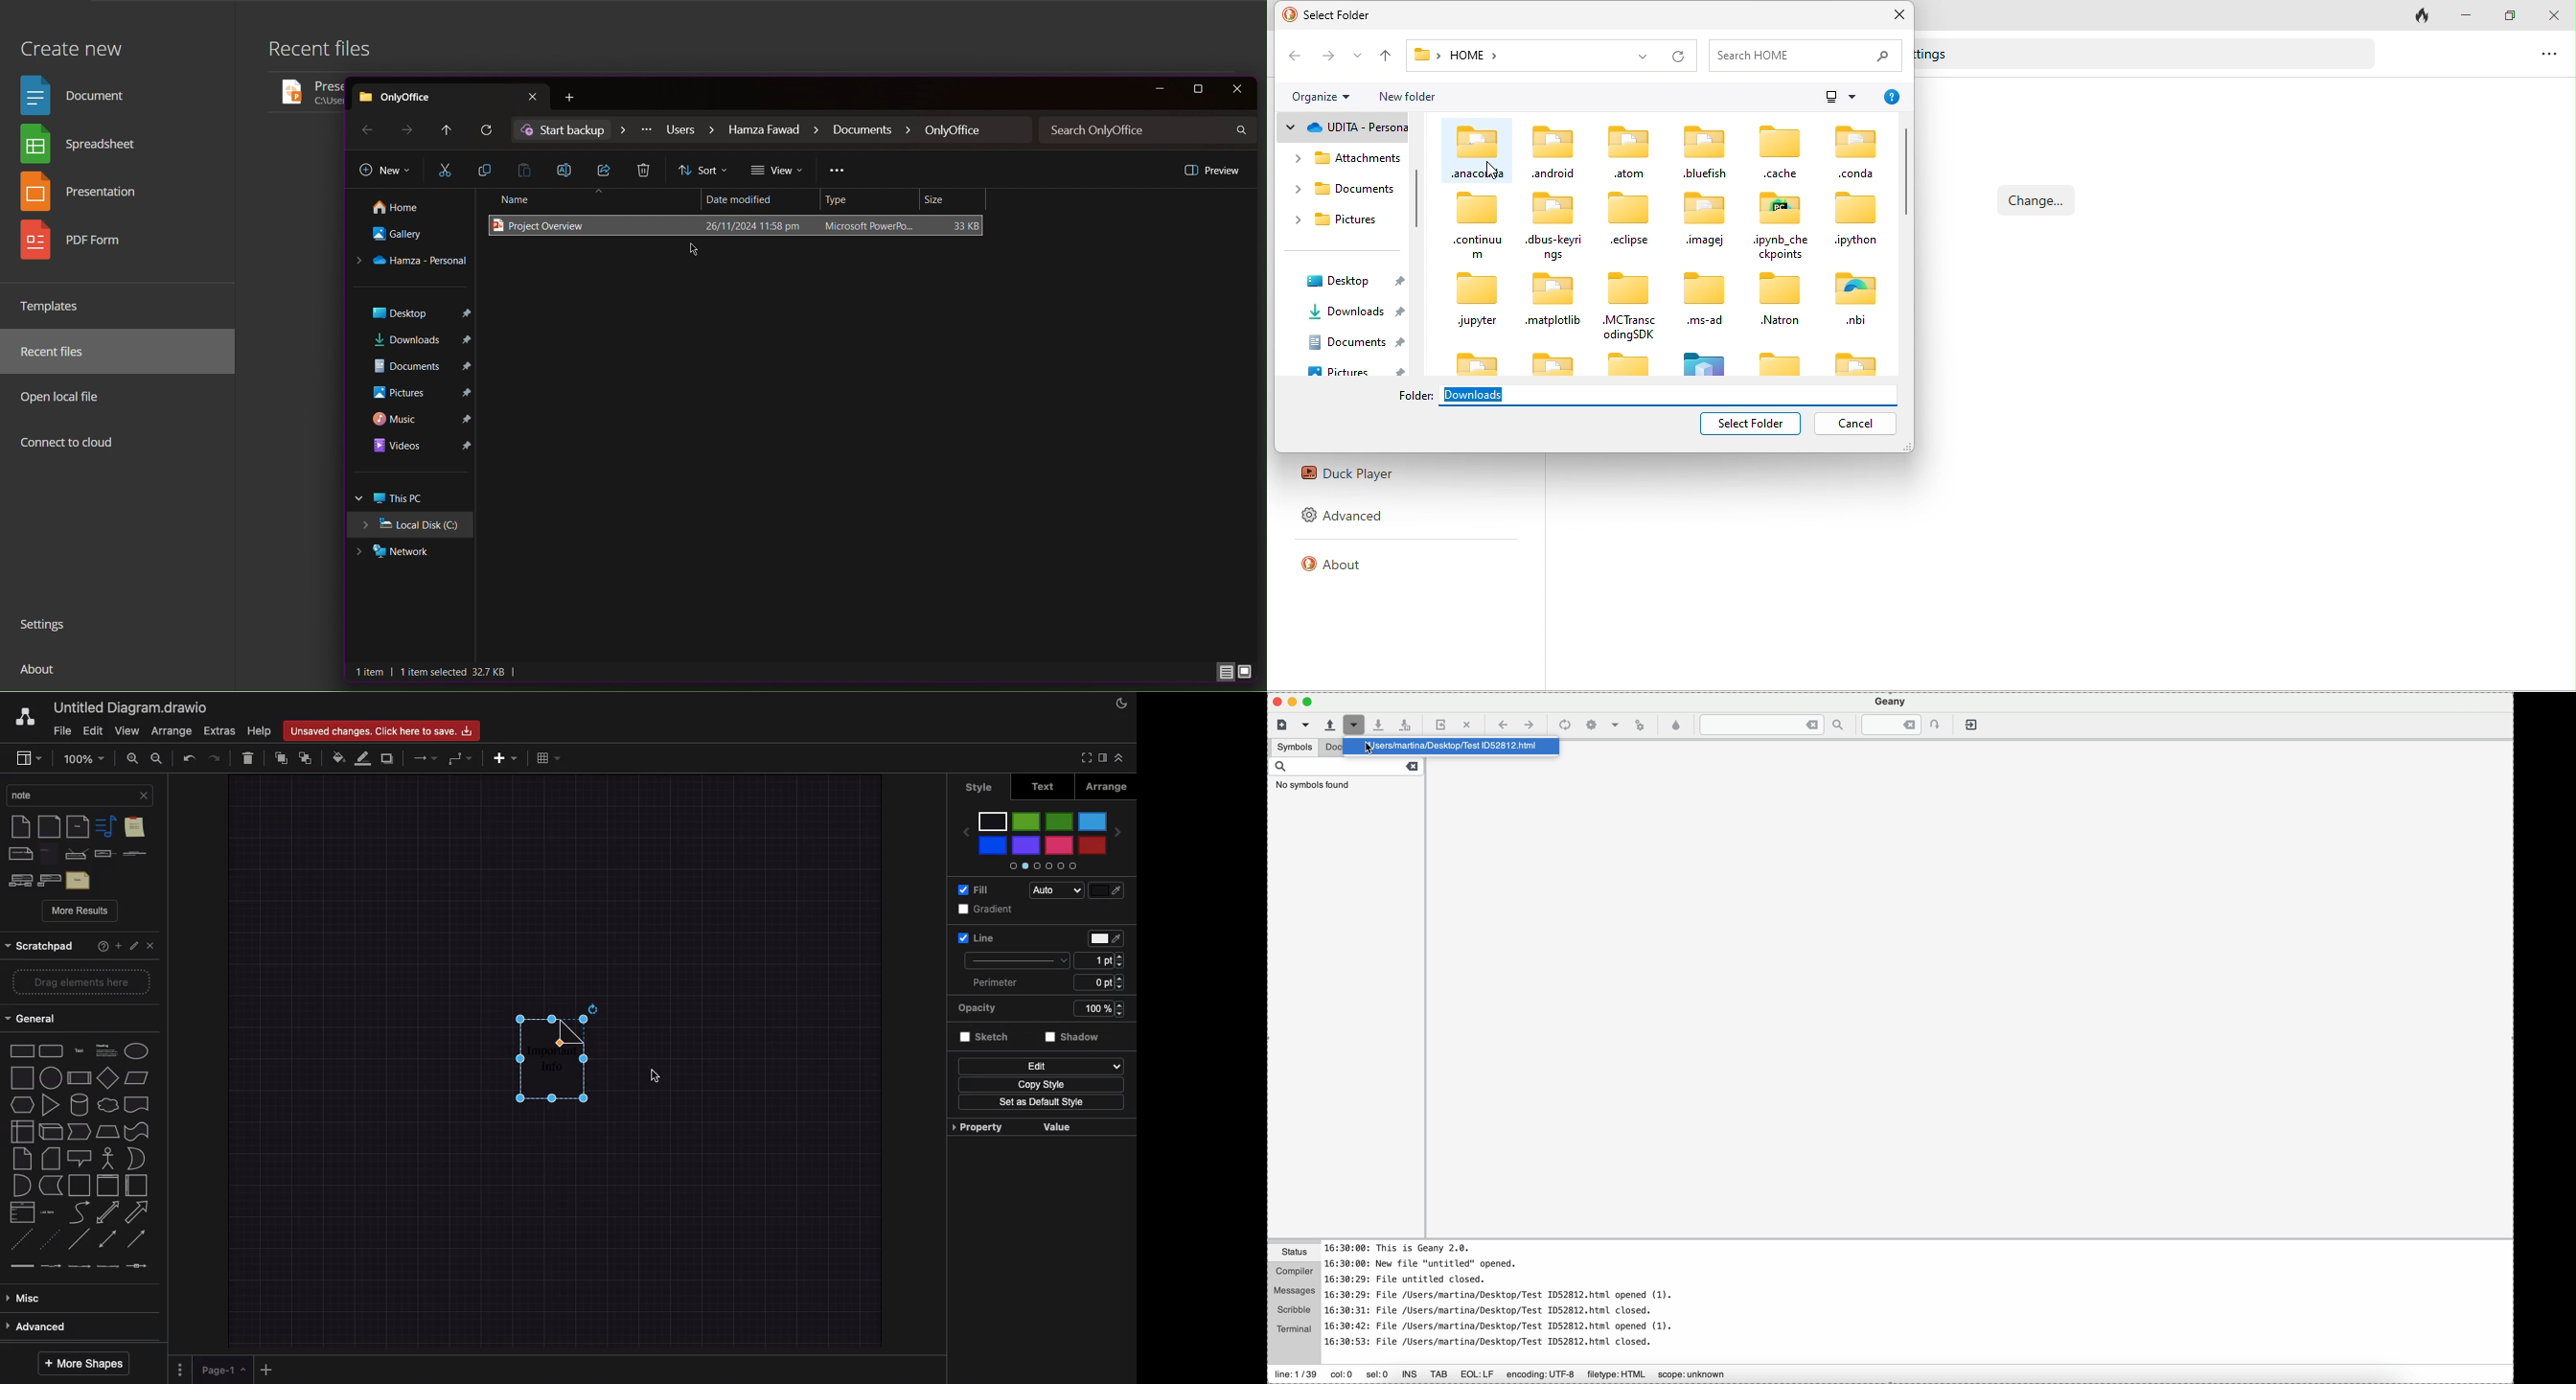 The image size is (2576, 1400). I want to click on Folders, so click(413, 386).